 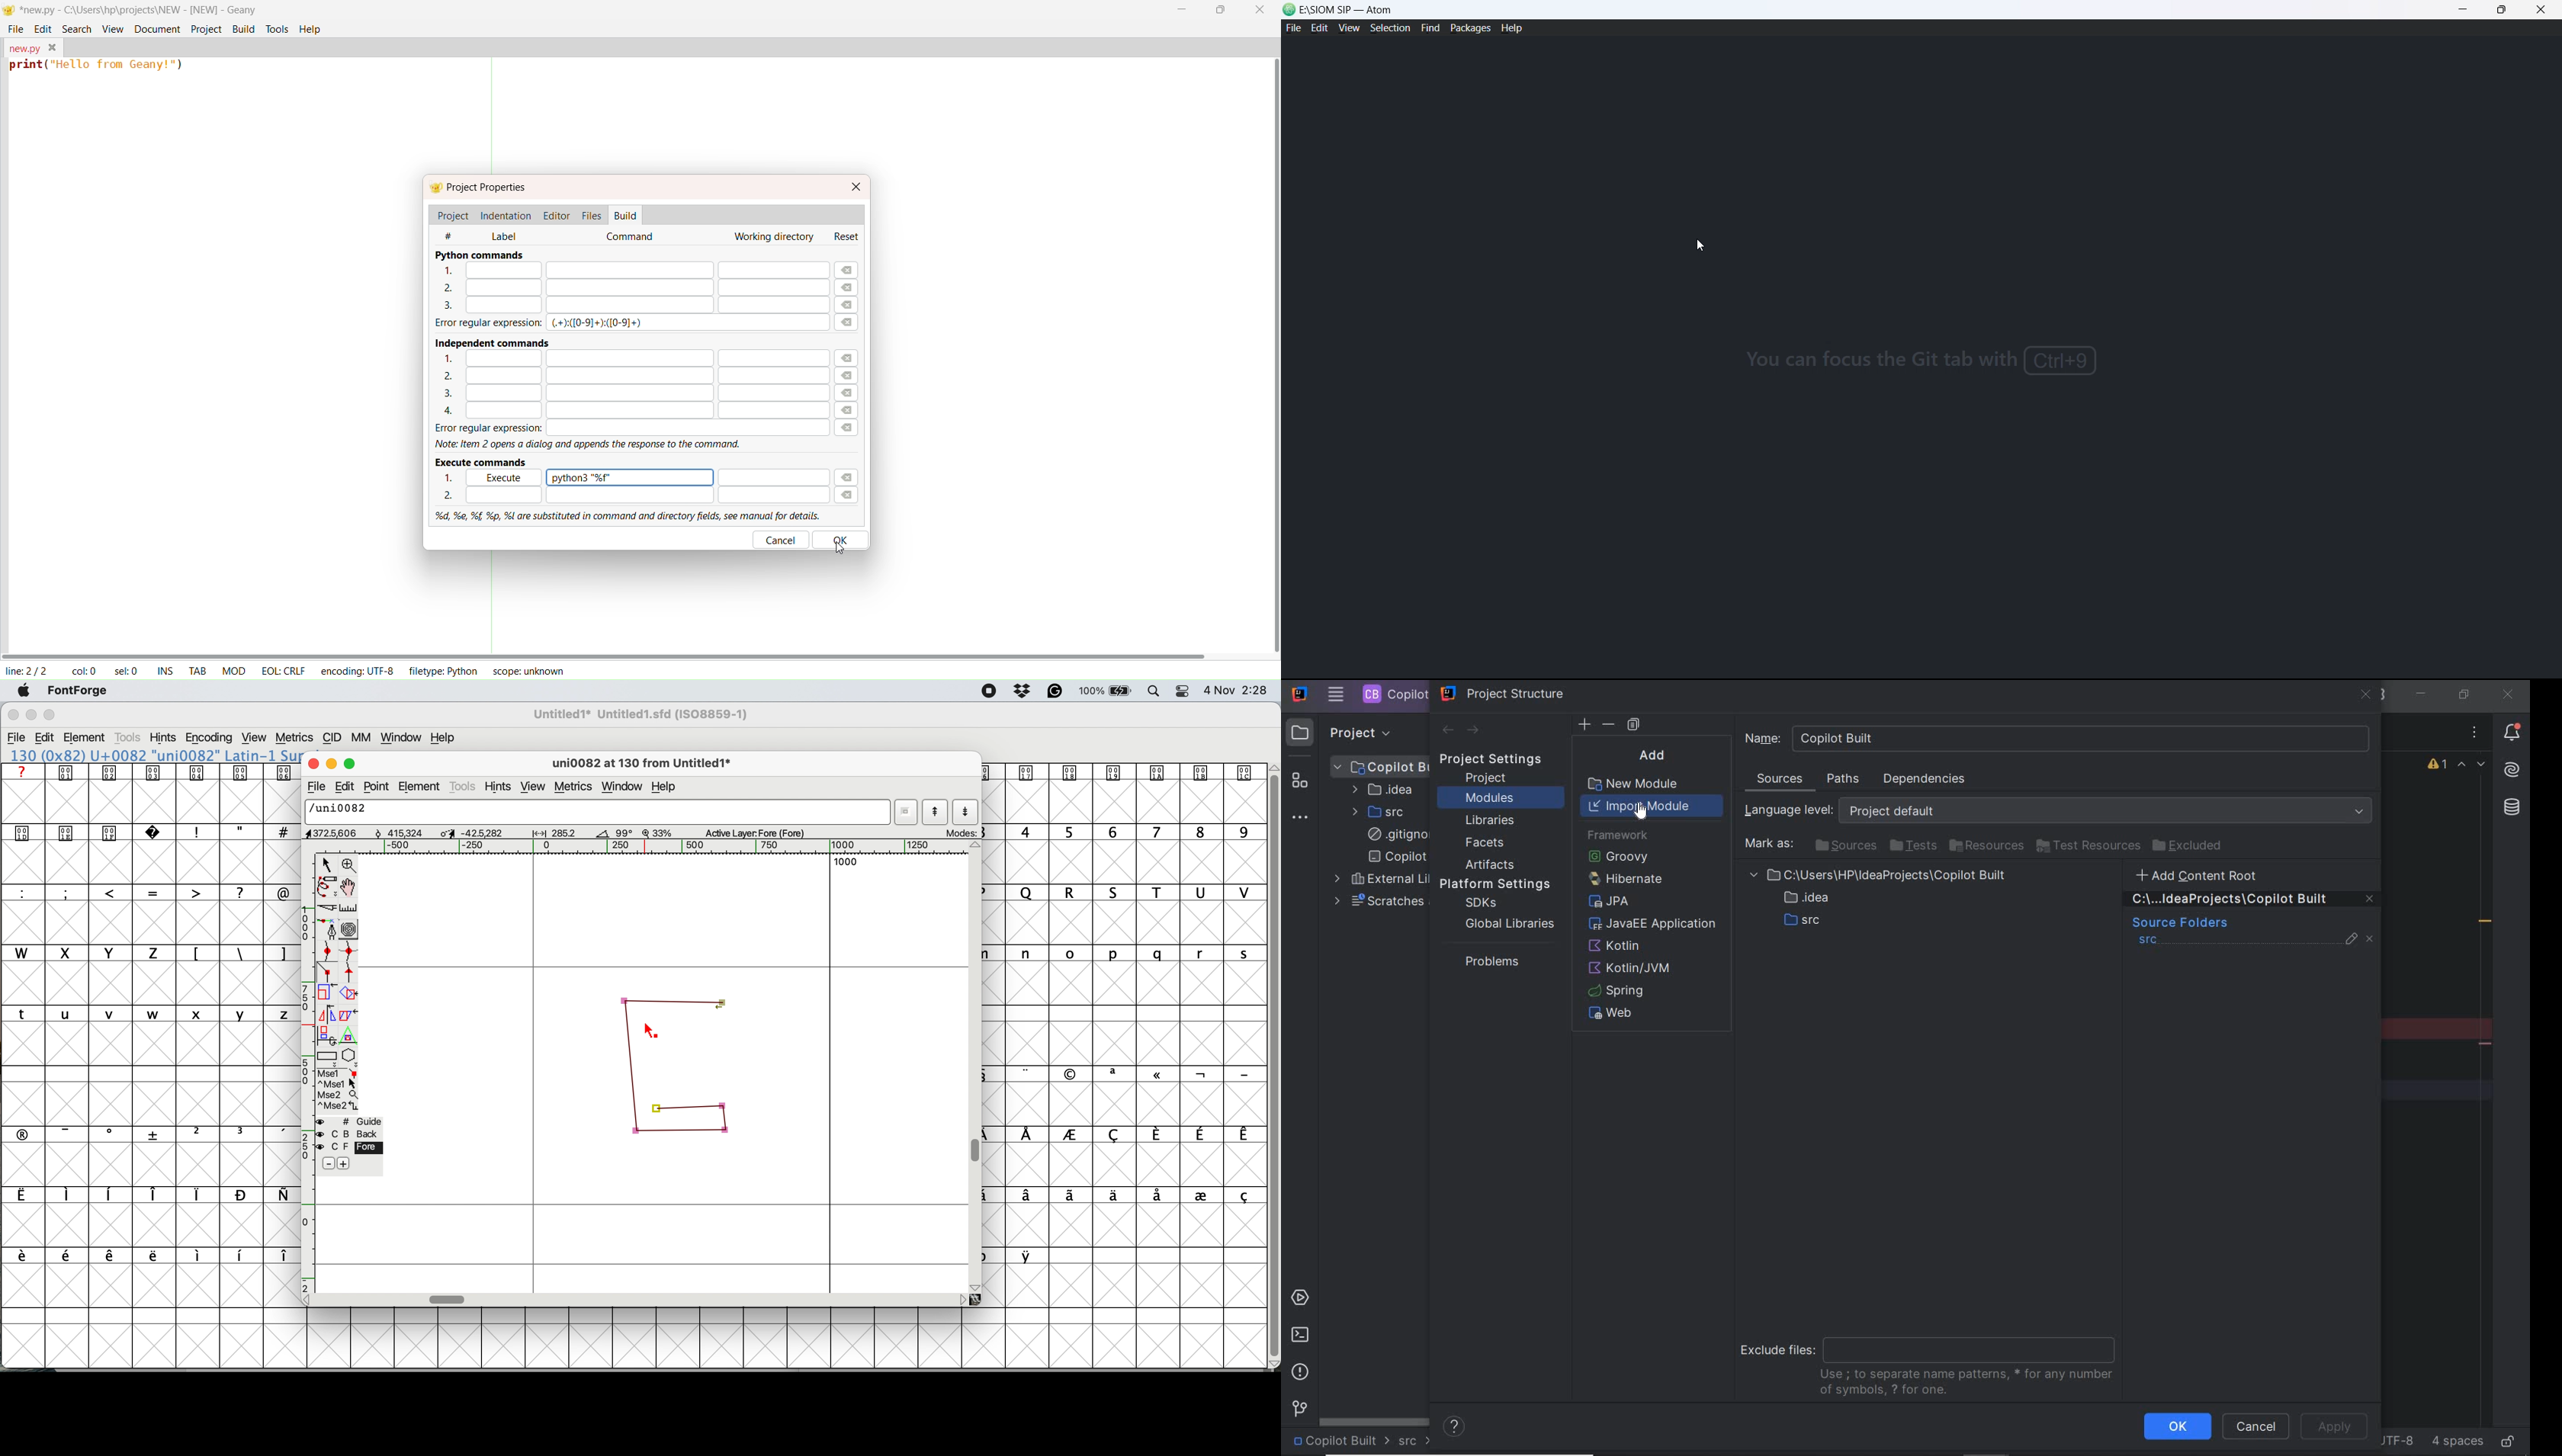 What do you see at coordinates (130, 738) in the screenshot?
I see `tools` at bounding box center [130, 738].